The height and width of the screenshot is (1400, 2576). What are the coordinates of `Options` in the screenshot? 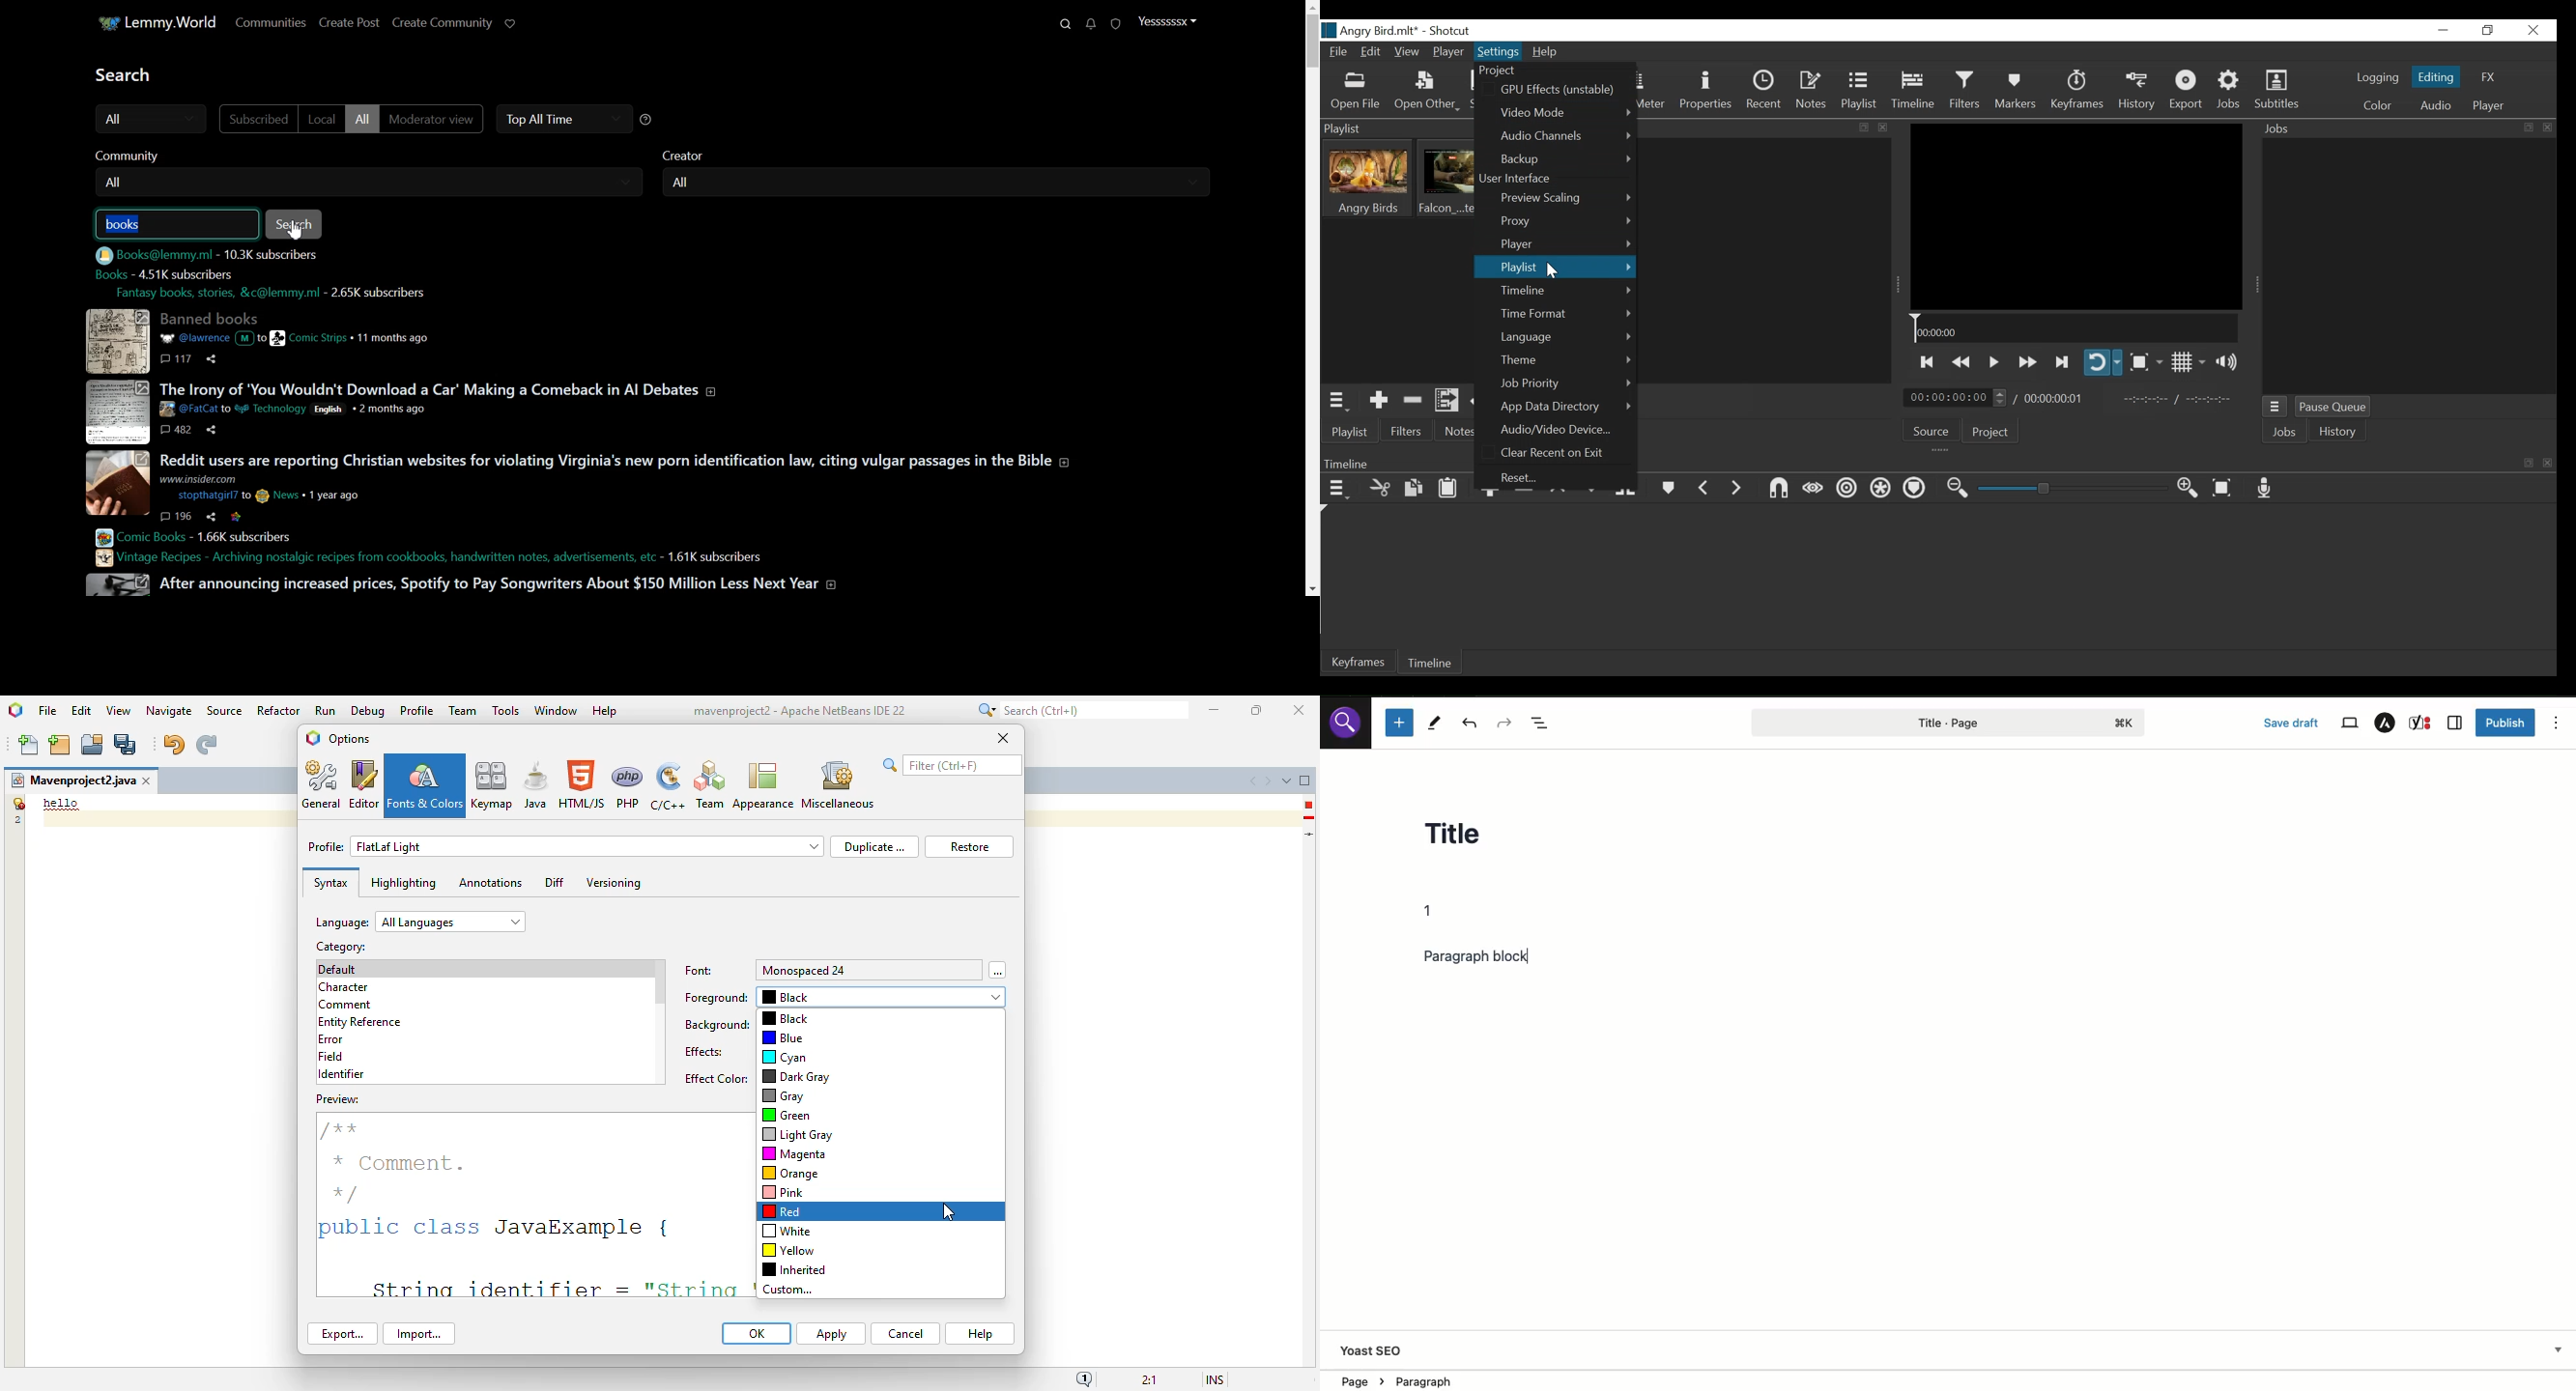 It's located at (2557, 722).